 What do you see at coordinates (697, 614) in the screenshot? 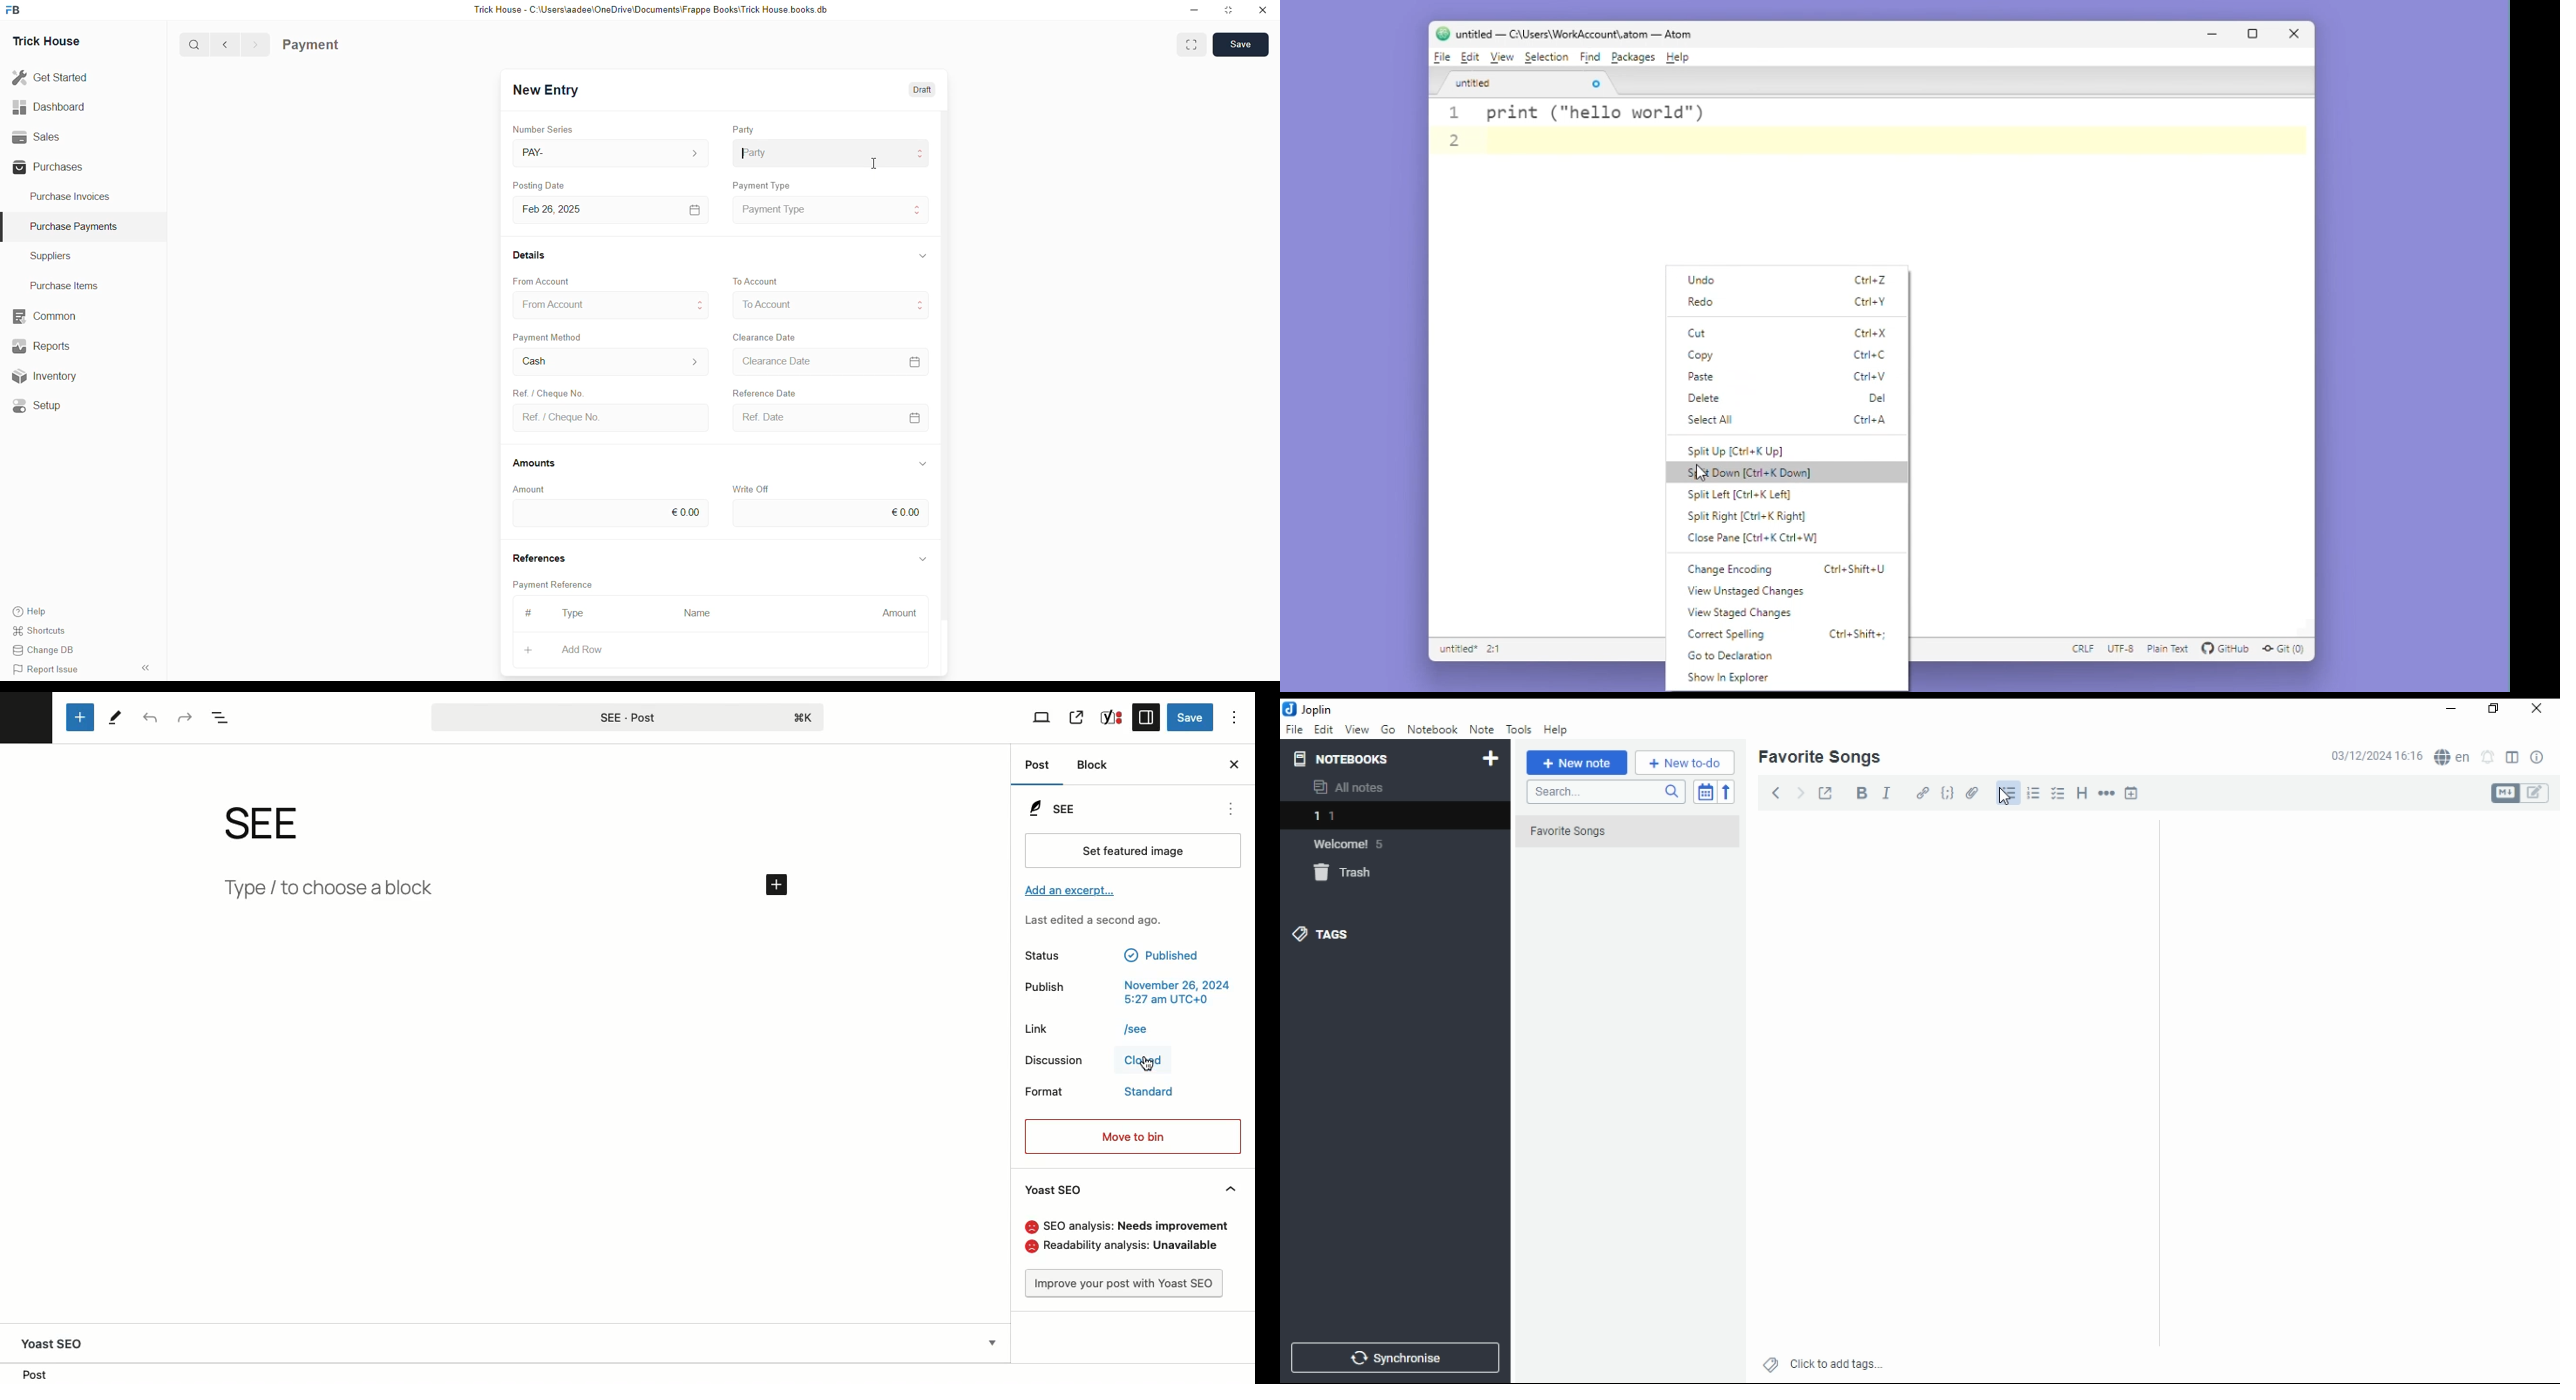
I see `Name` at bounding box center [697, 614].